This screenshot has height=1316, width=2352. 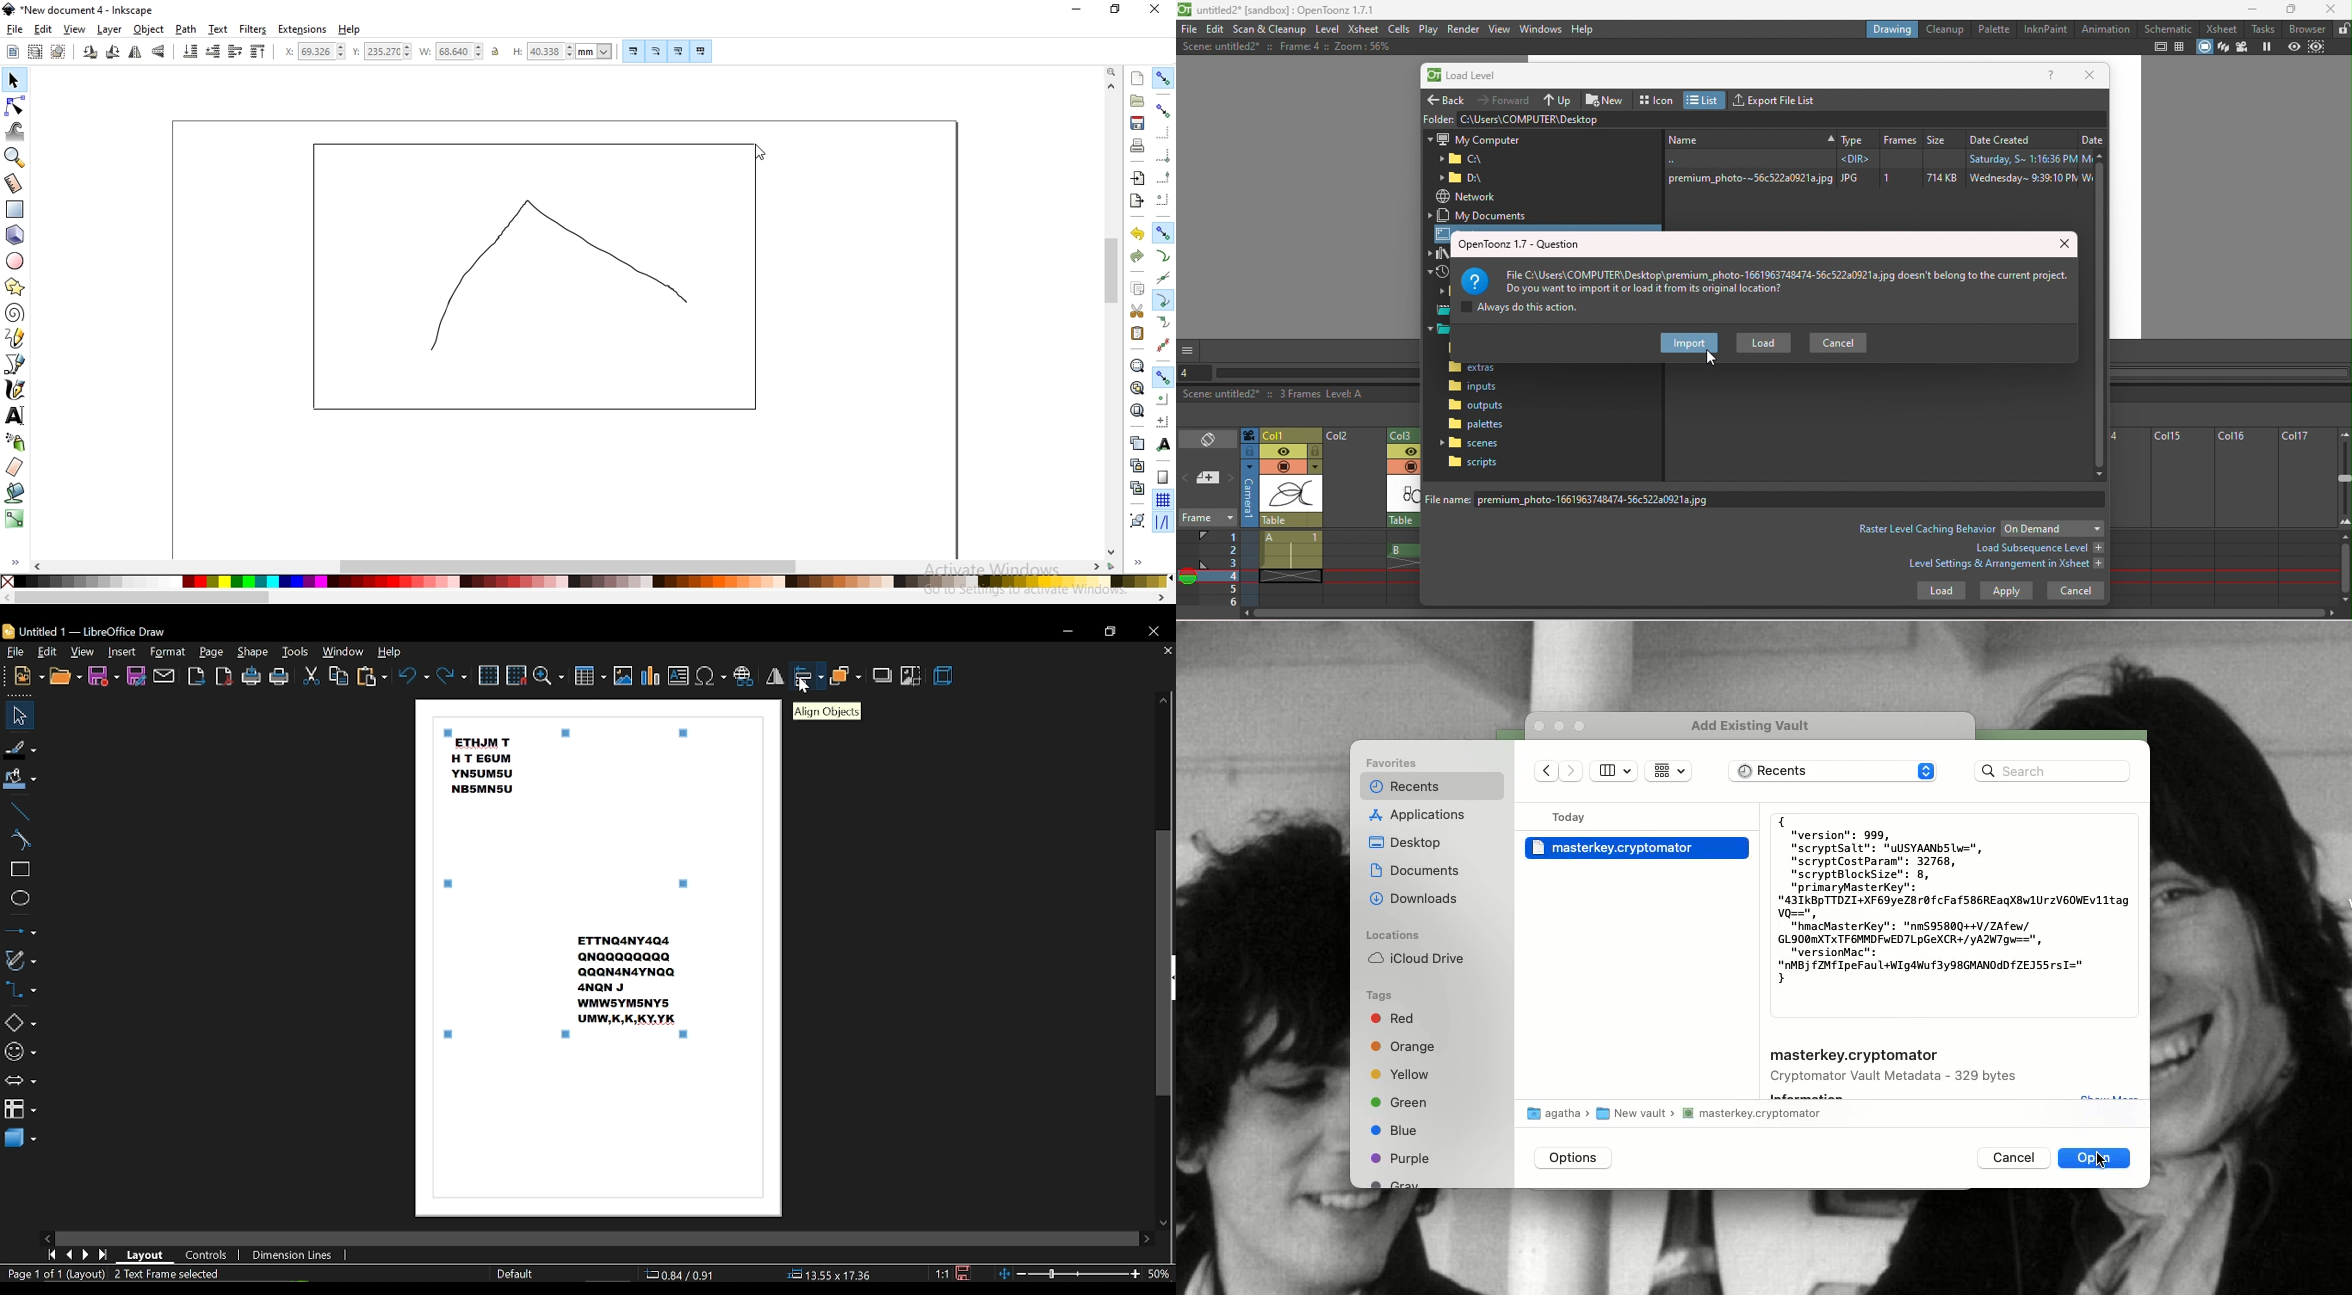 I want to click on arrows, so click(x=20, y=1082).